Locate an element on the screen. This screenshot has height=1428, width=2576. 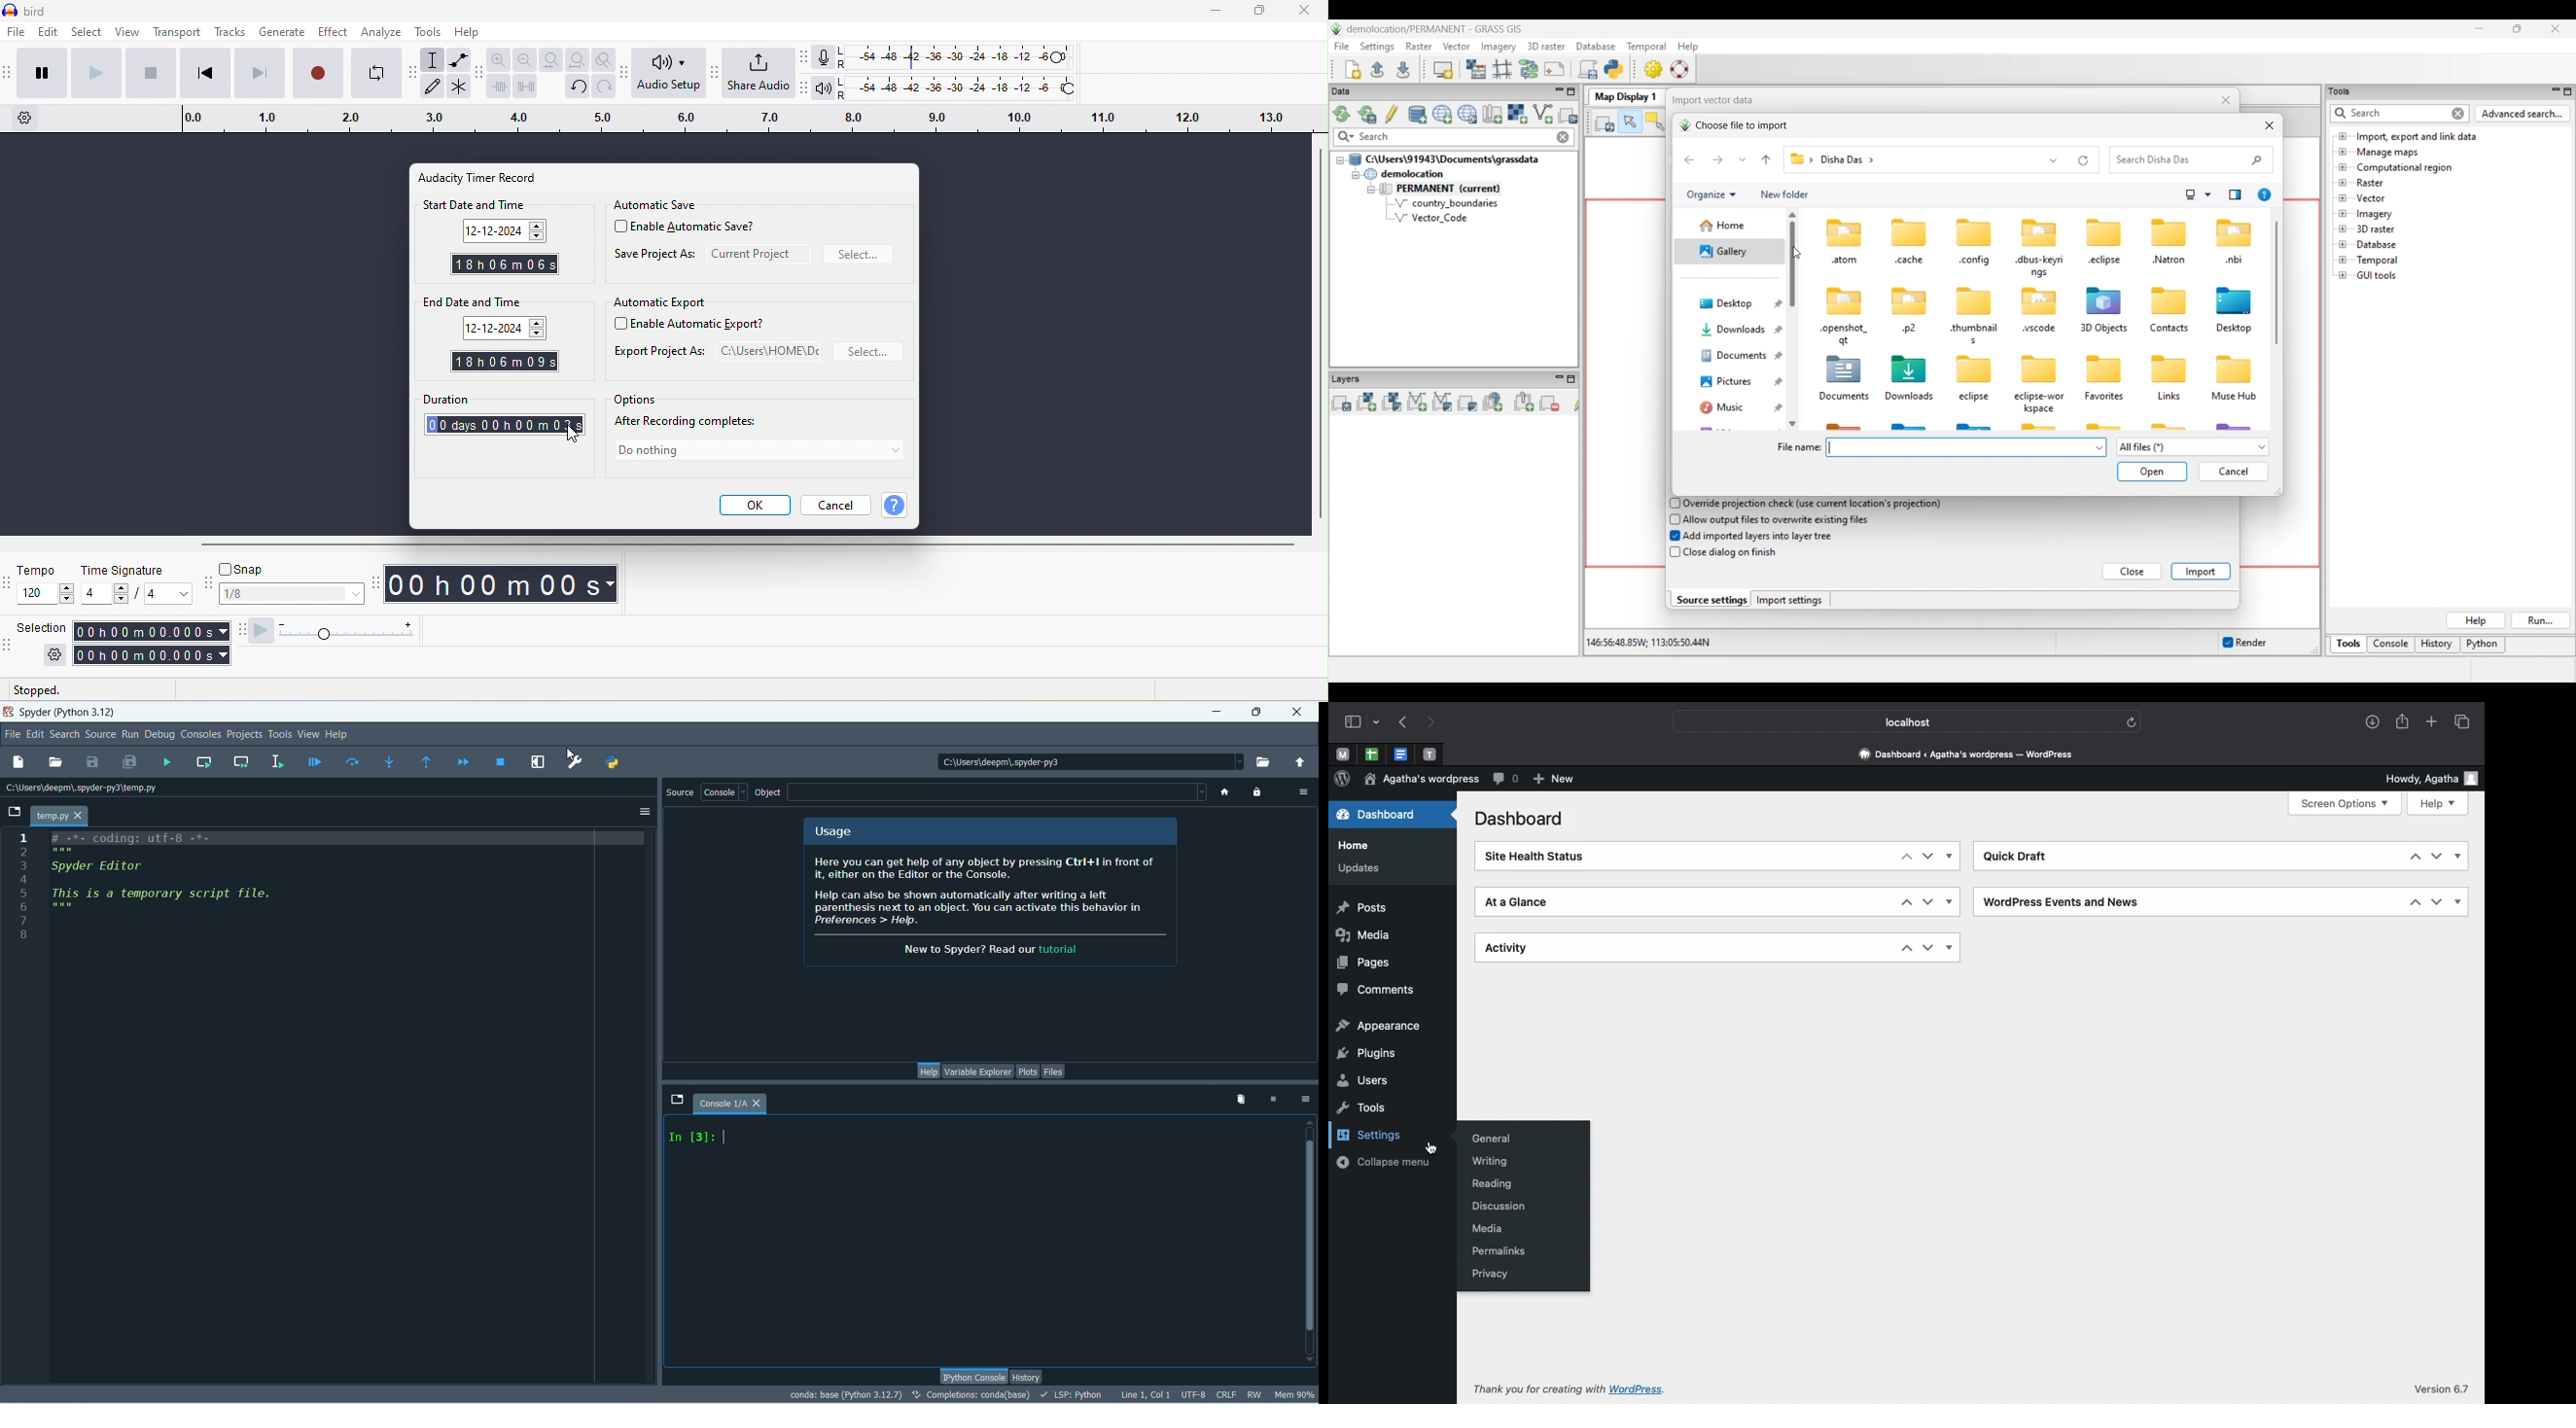
Version 6.7 is located at coordinates (2445, 1389).